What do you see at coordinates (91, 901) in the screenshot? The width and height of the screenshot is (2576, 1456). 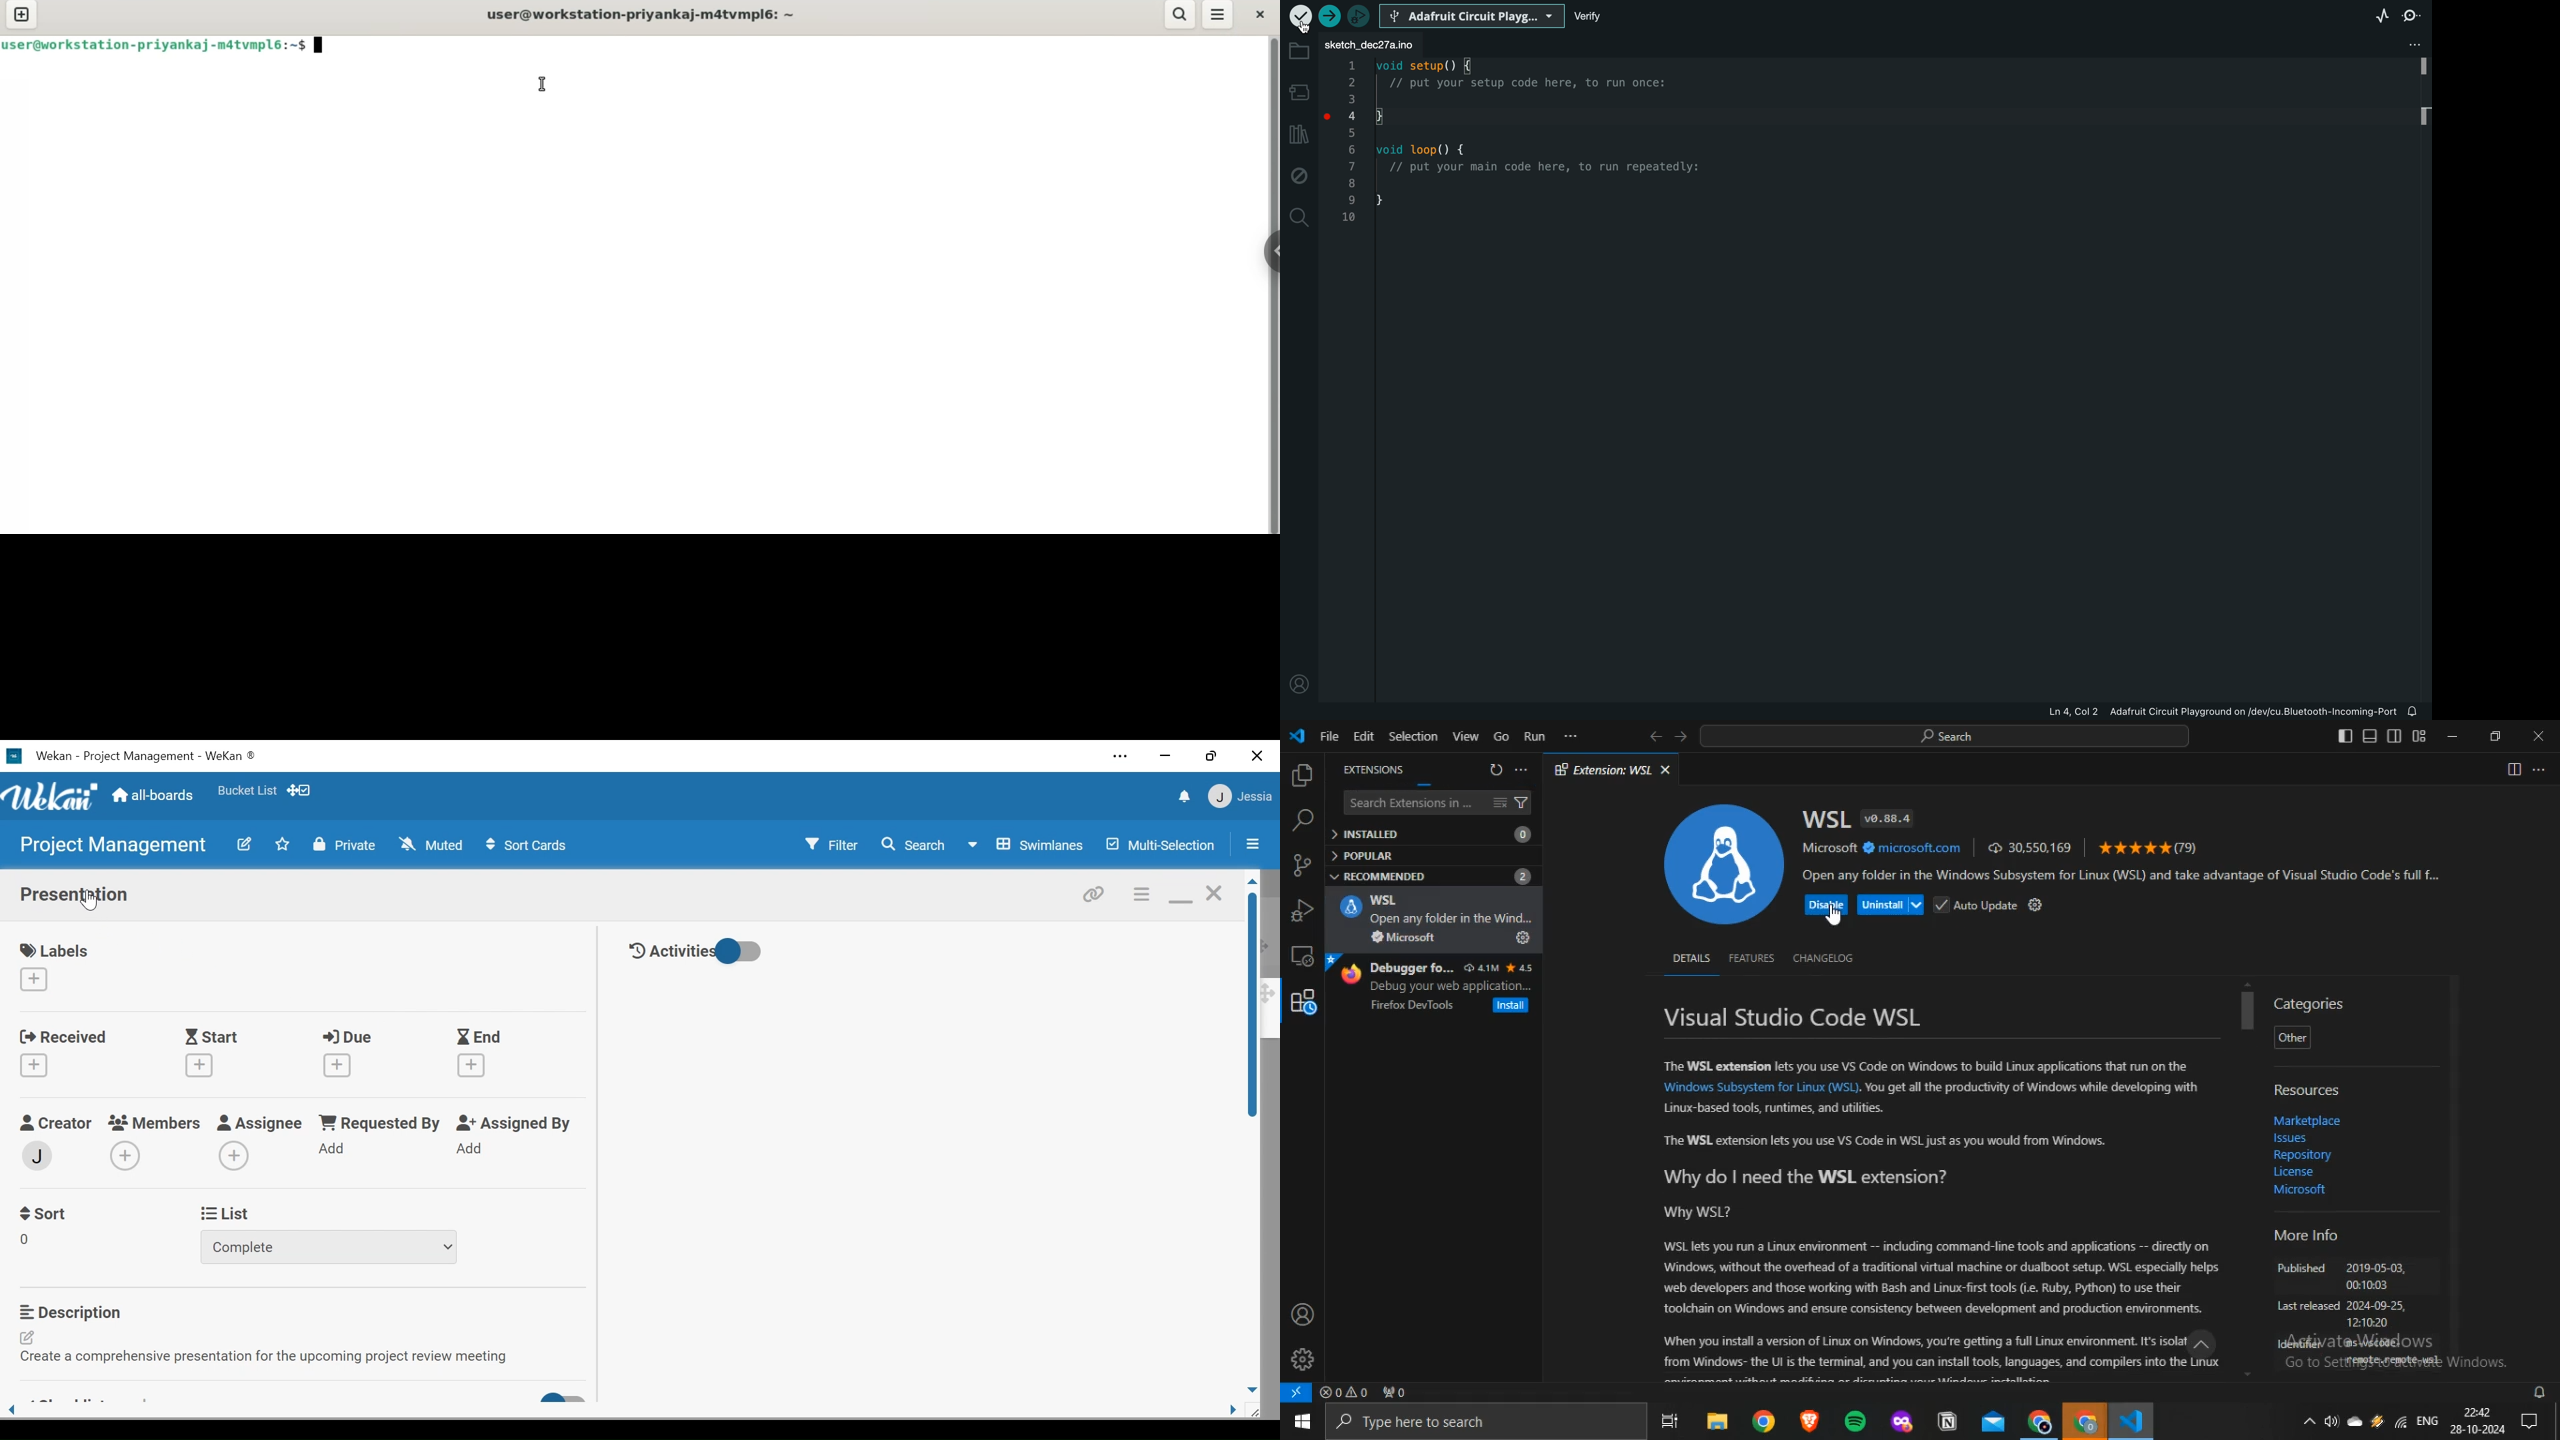 I see `Cursor` at bounding box center [91, 901].